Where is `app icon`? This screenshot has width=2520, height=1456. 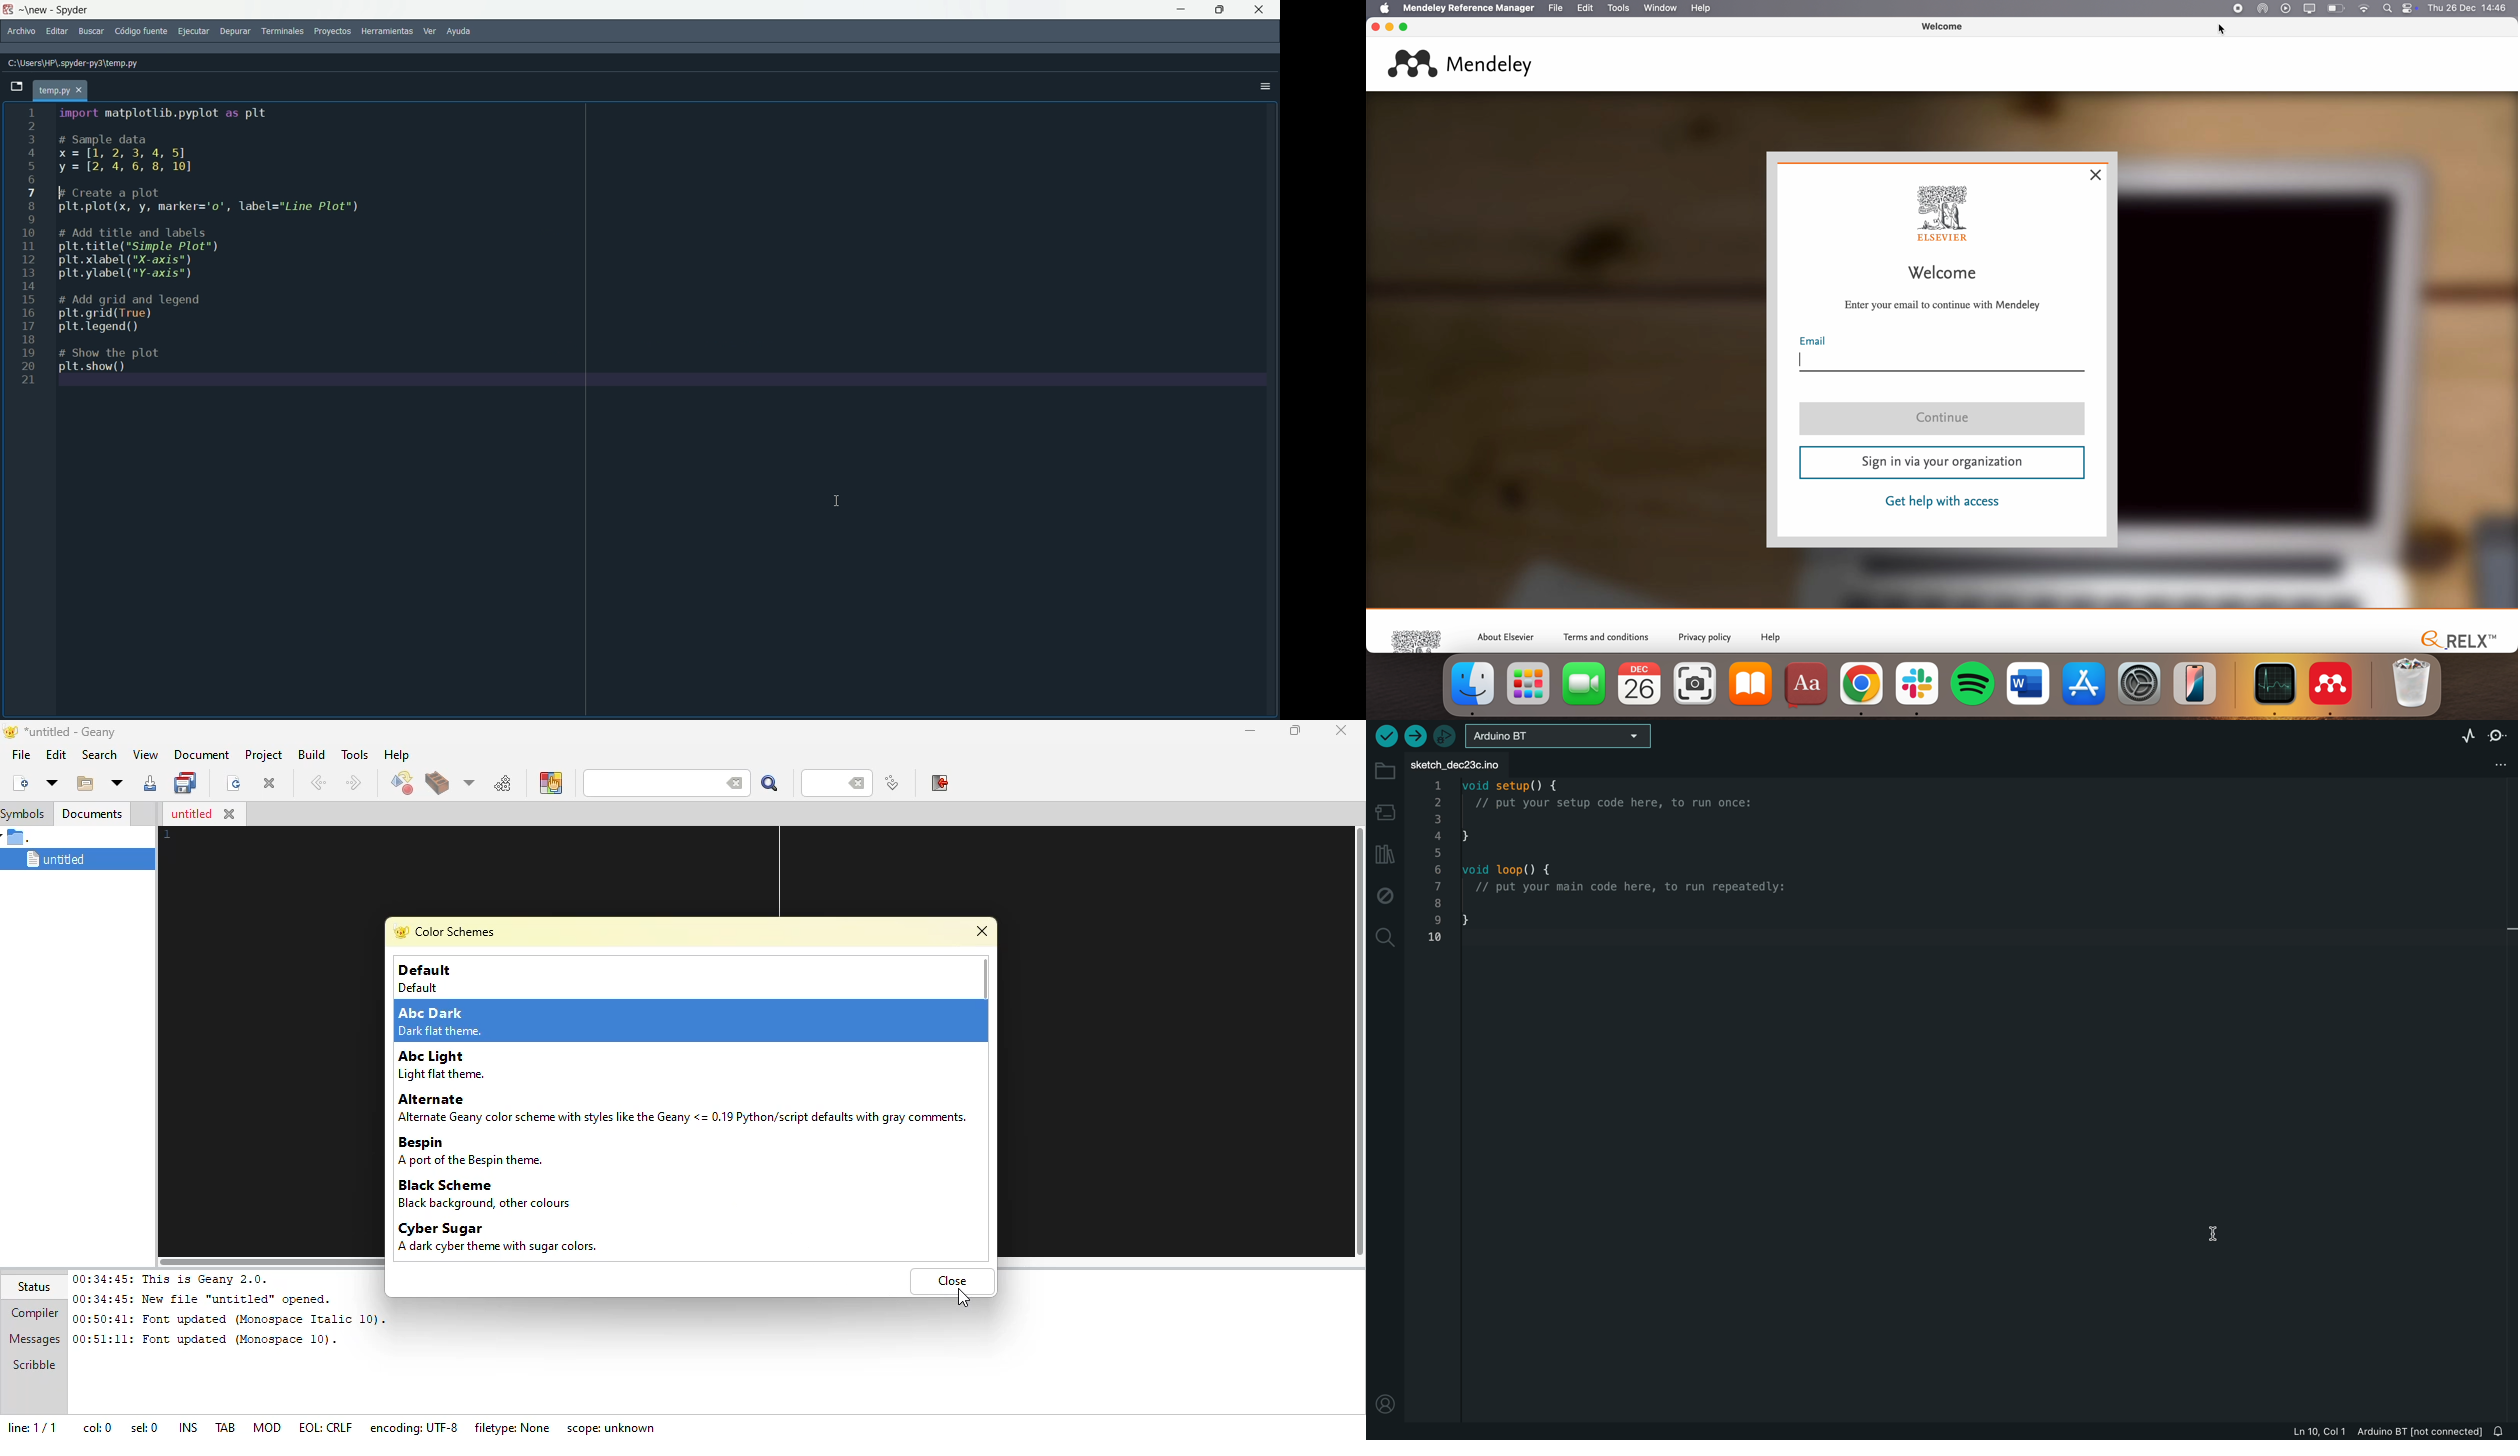
app icon is located at coordinates (9, 11).